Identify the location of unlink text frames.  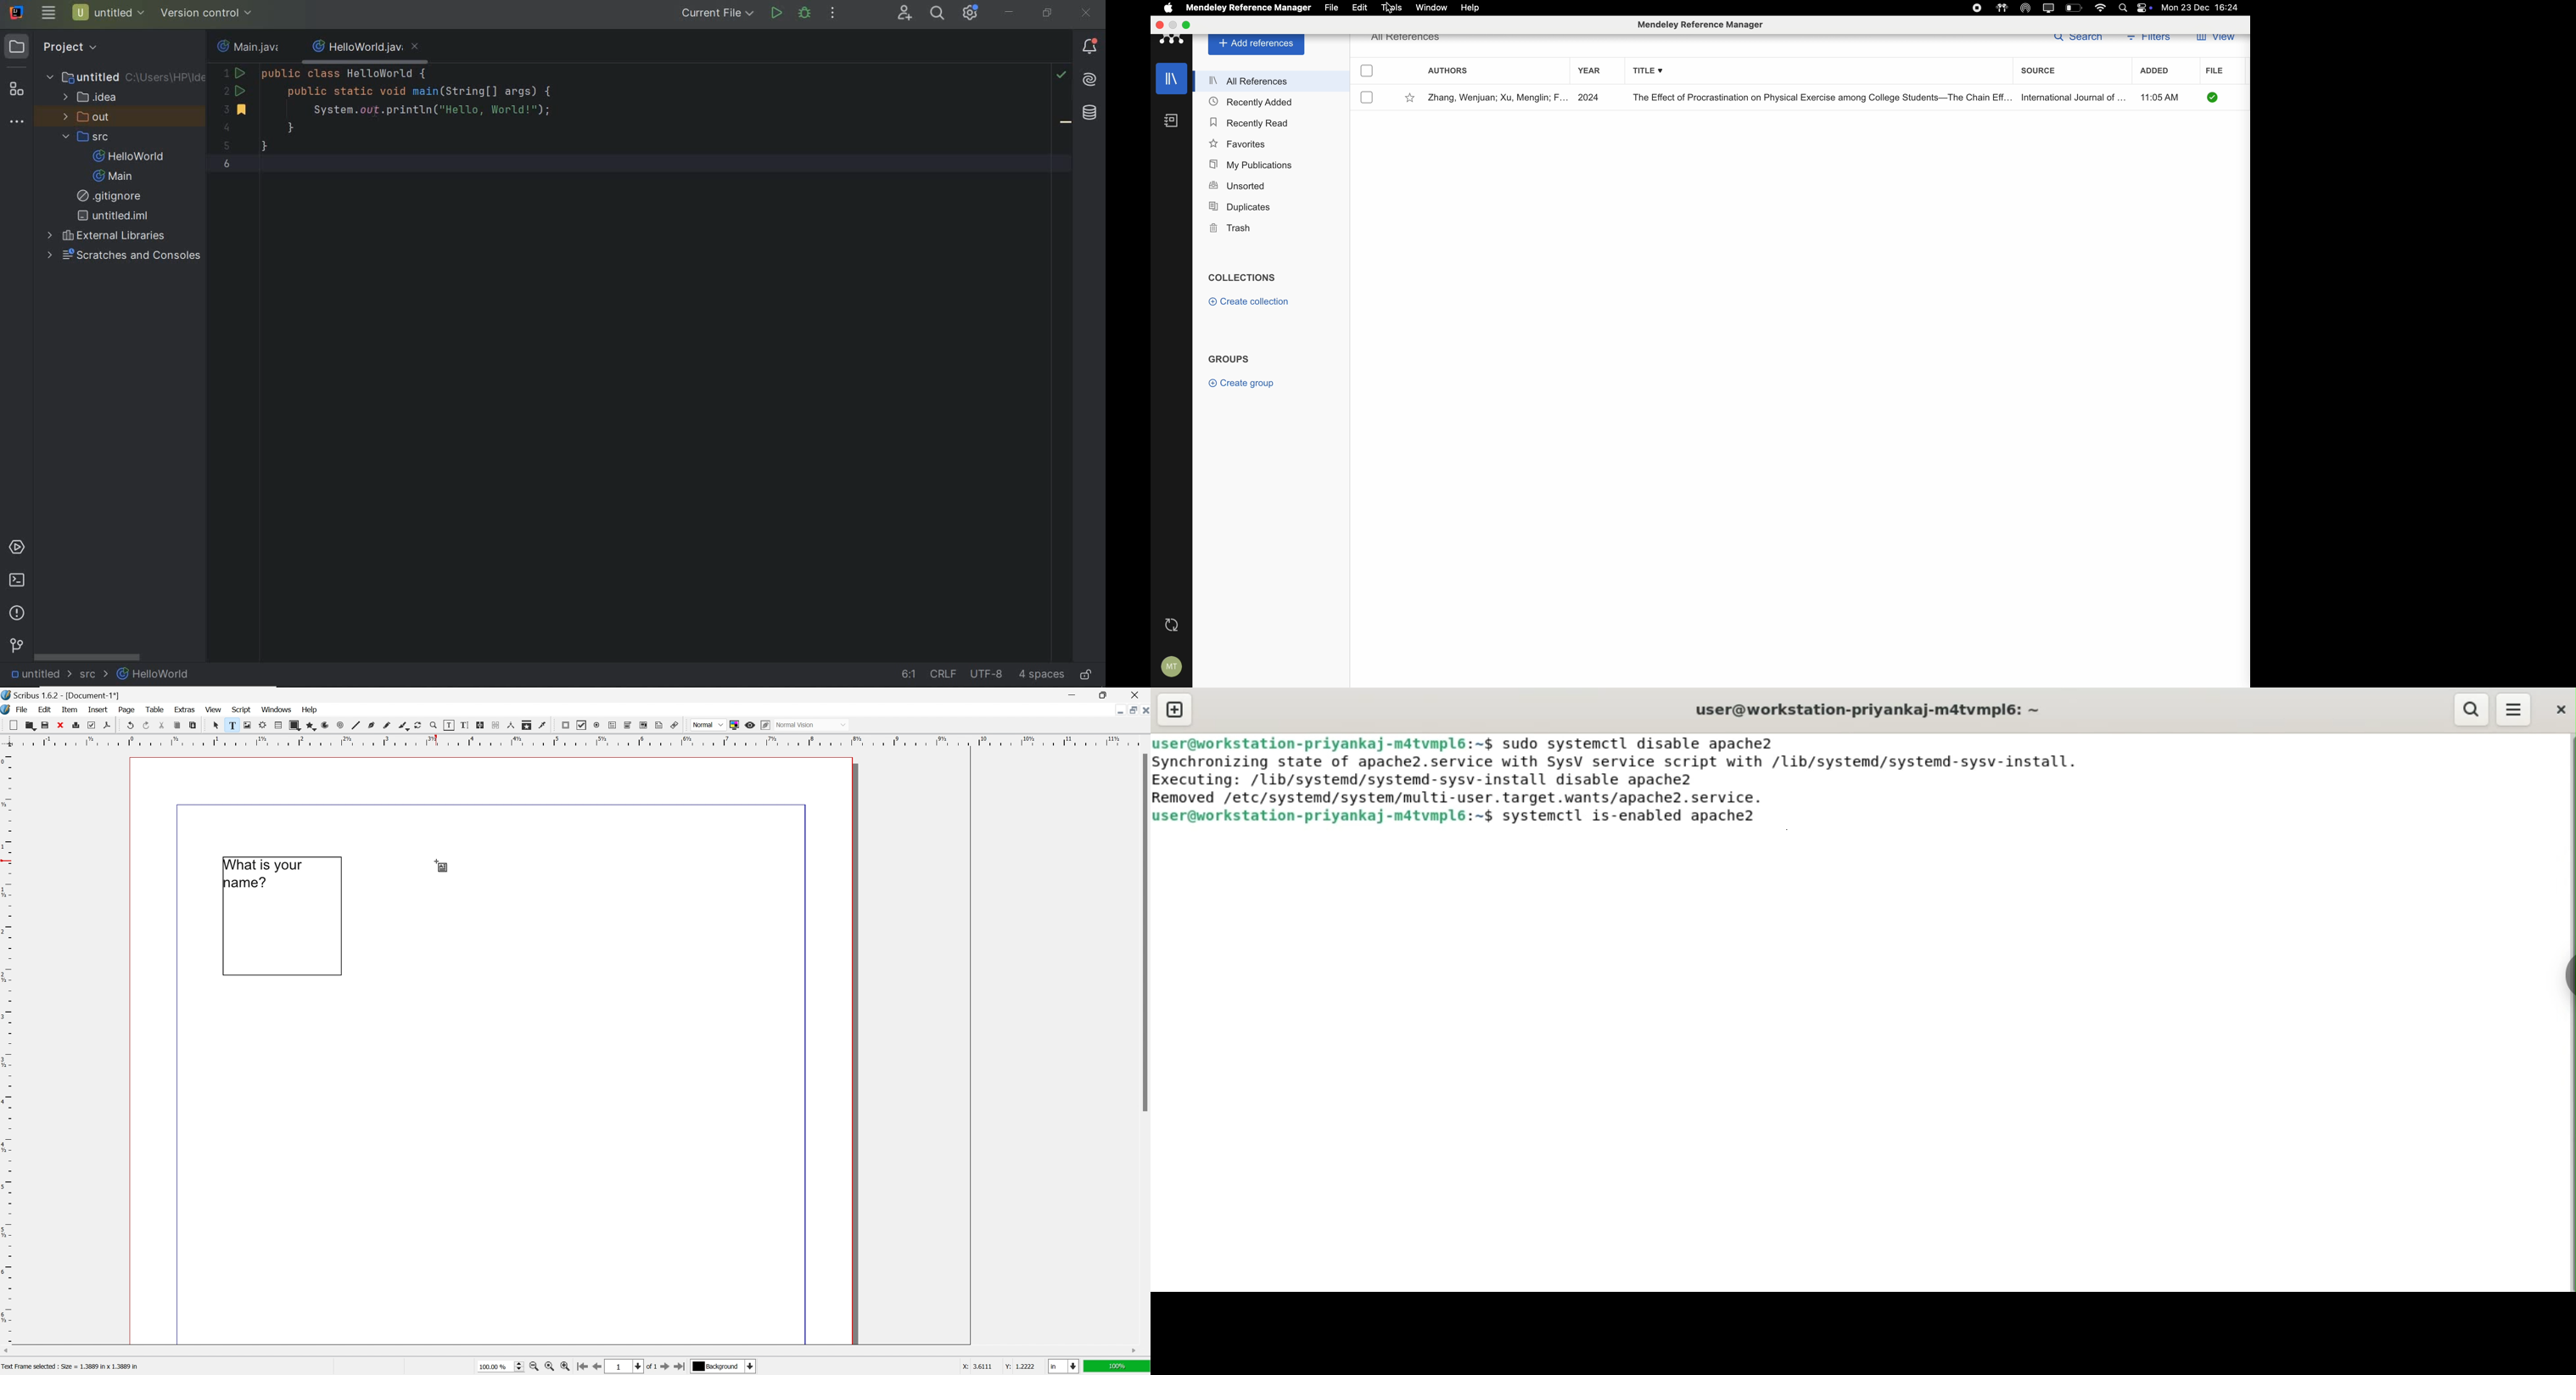
(494, 725).